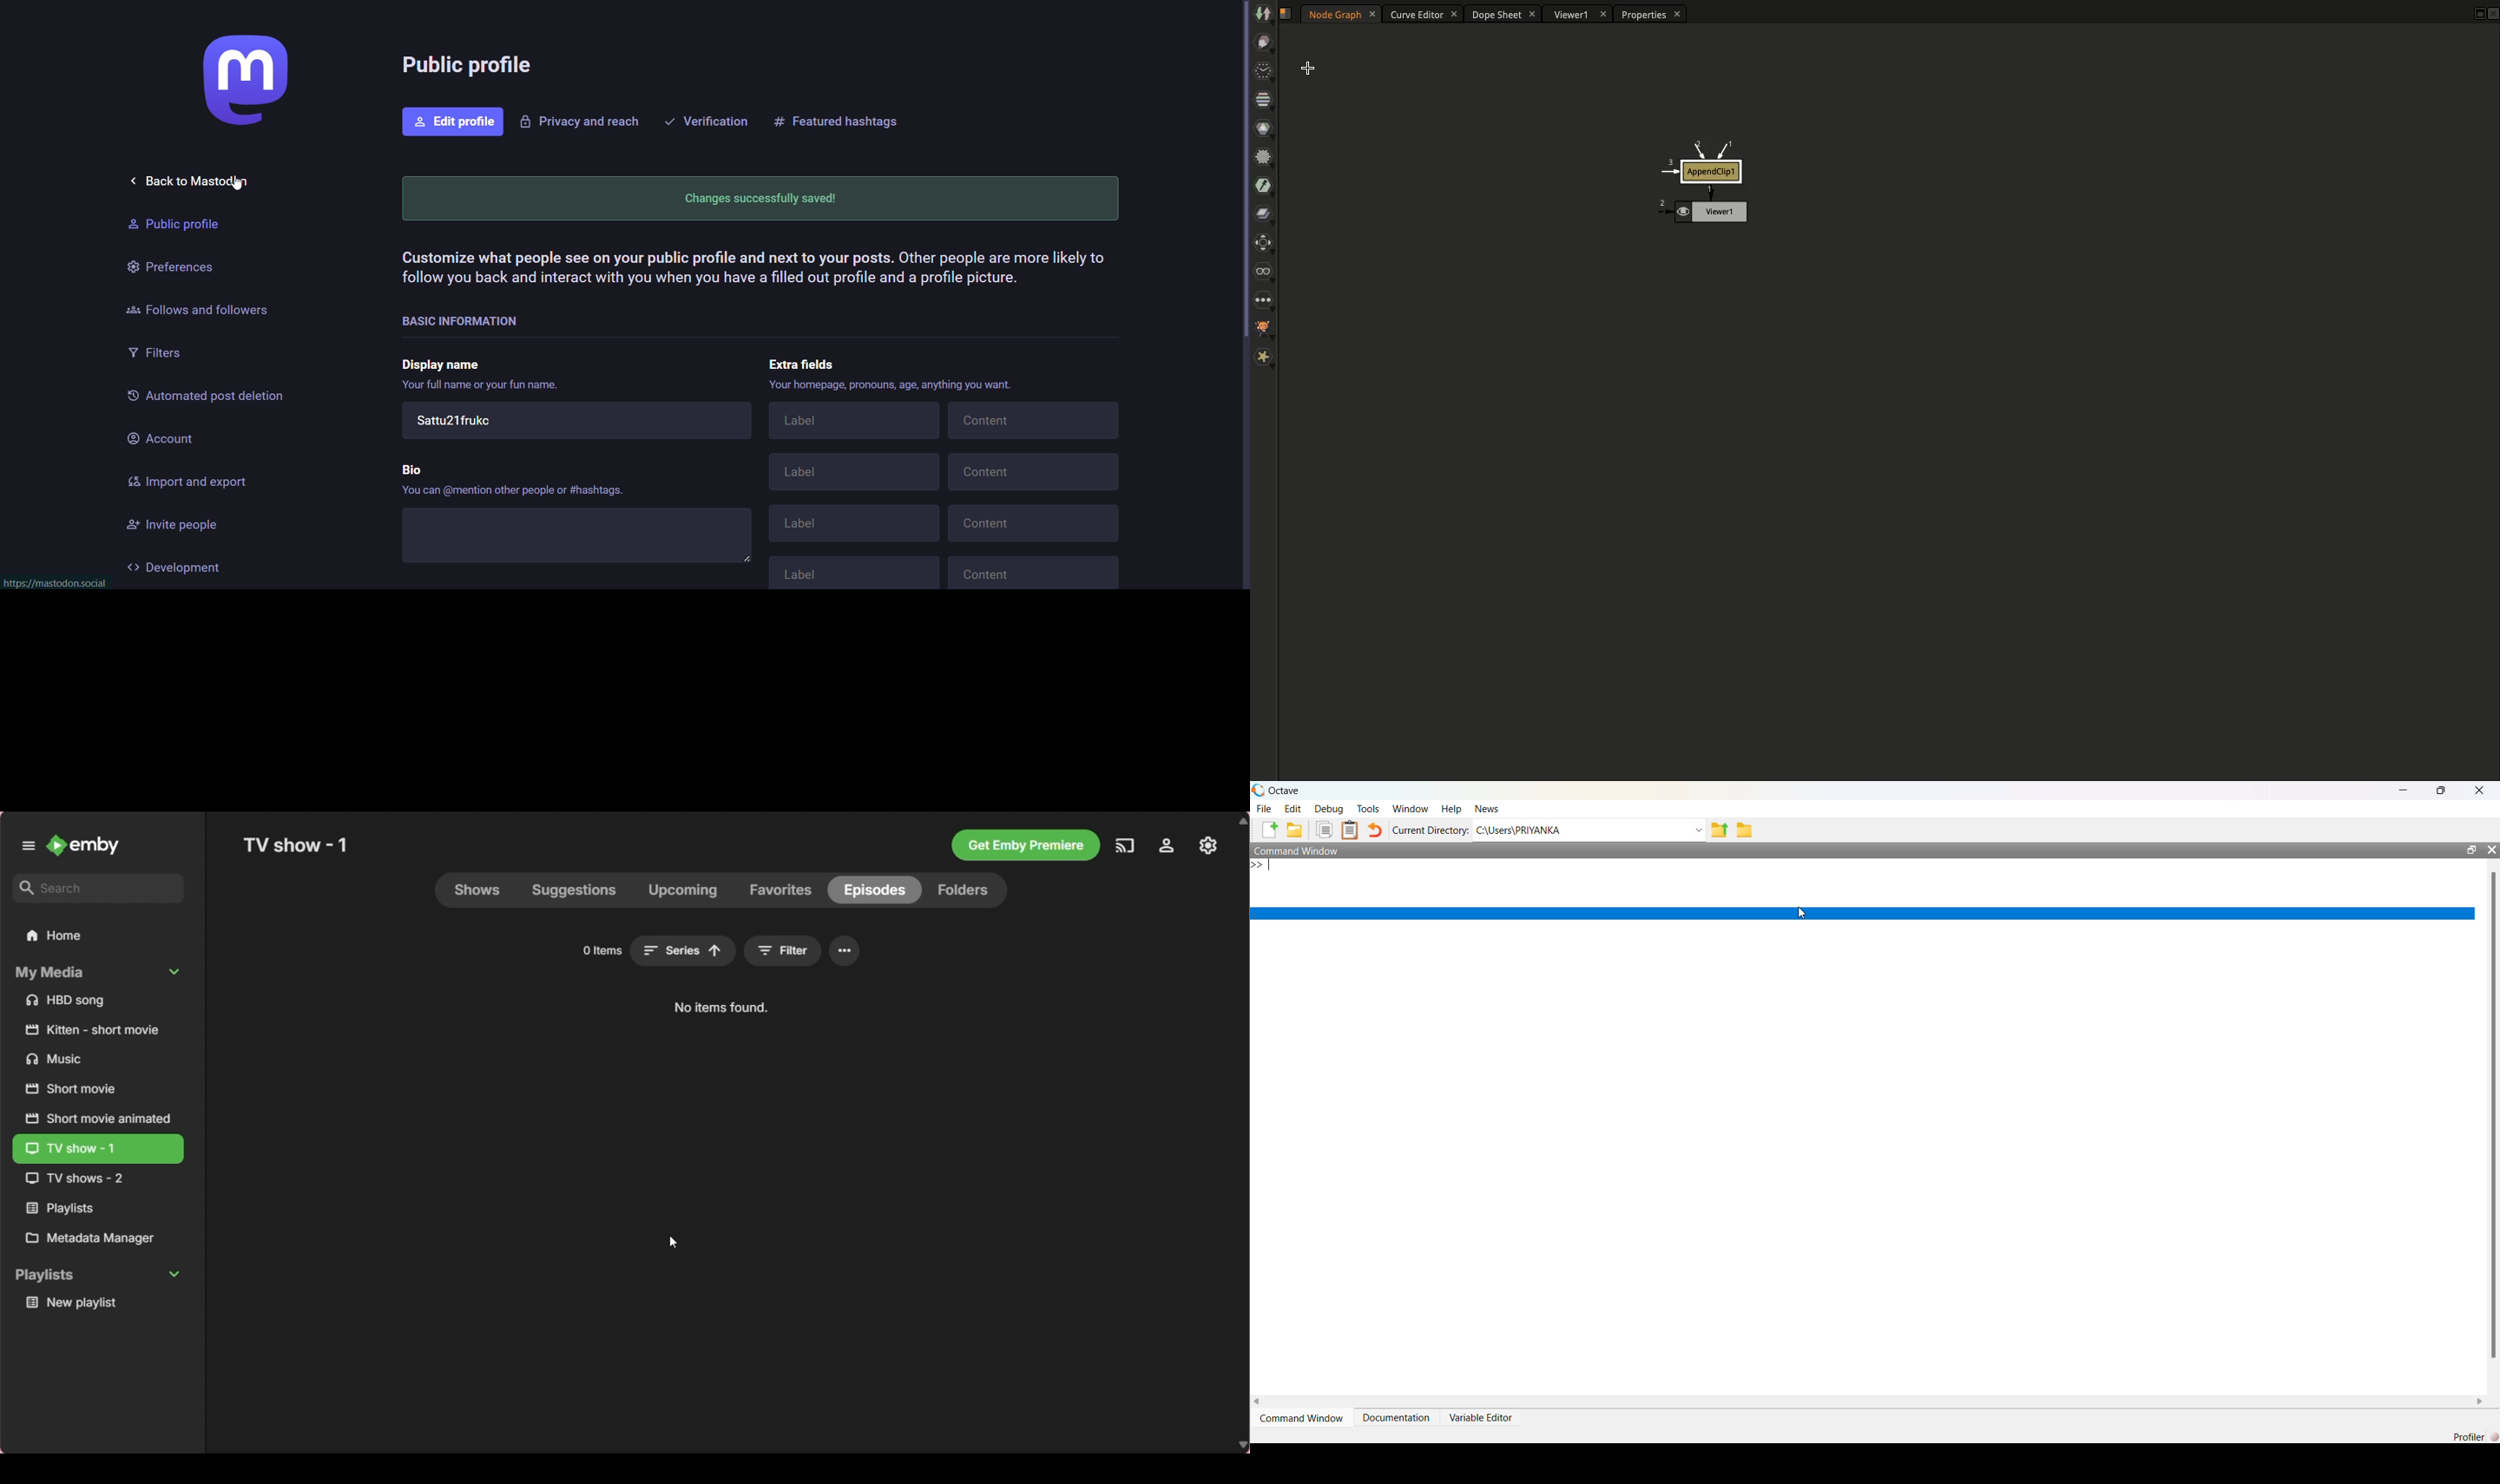  What do you see at coordinates (453, 122) in the screenshot?
I see `edit profile` at bounding box center [453, 122].